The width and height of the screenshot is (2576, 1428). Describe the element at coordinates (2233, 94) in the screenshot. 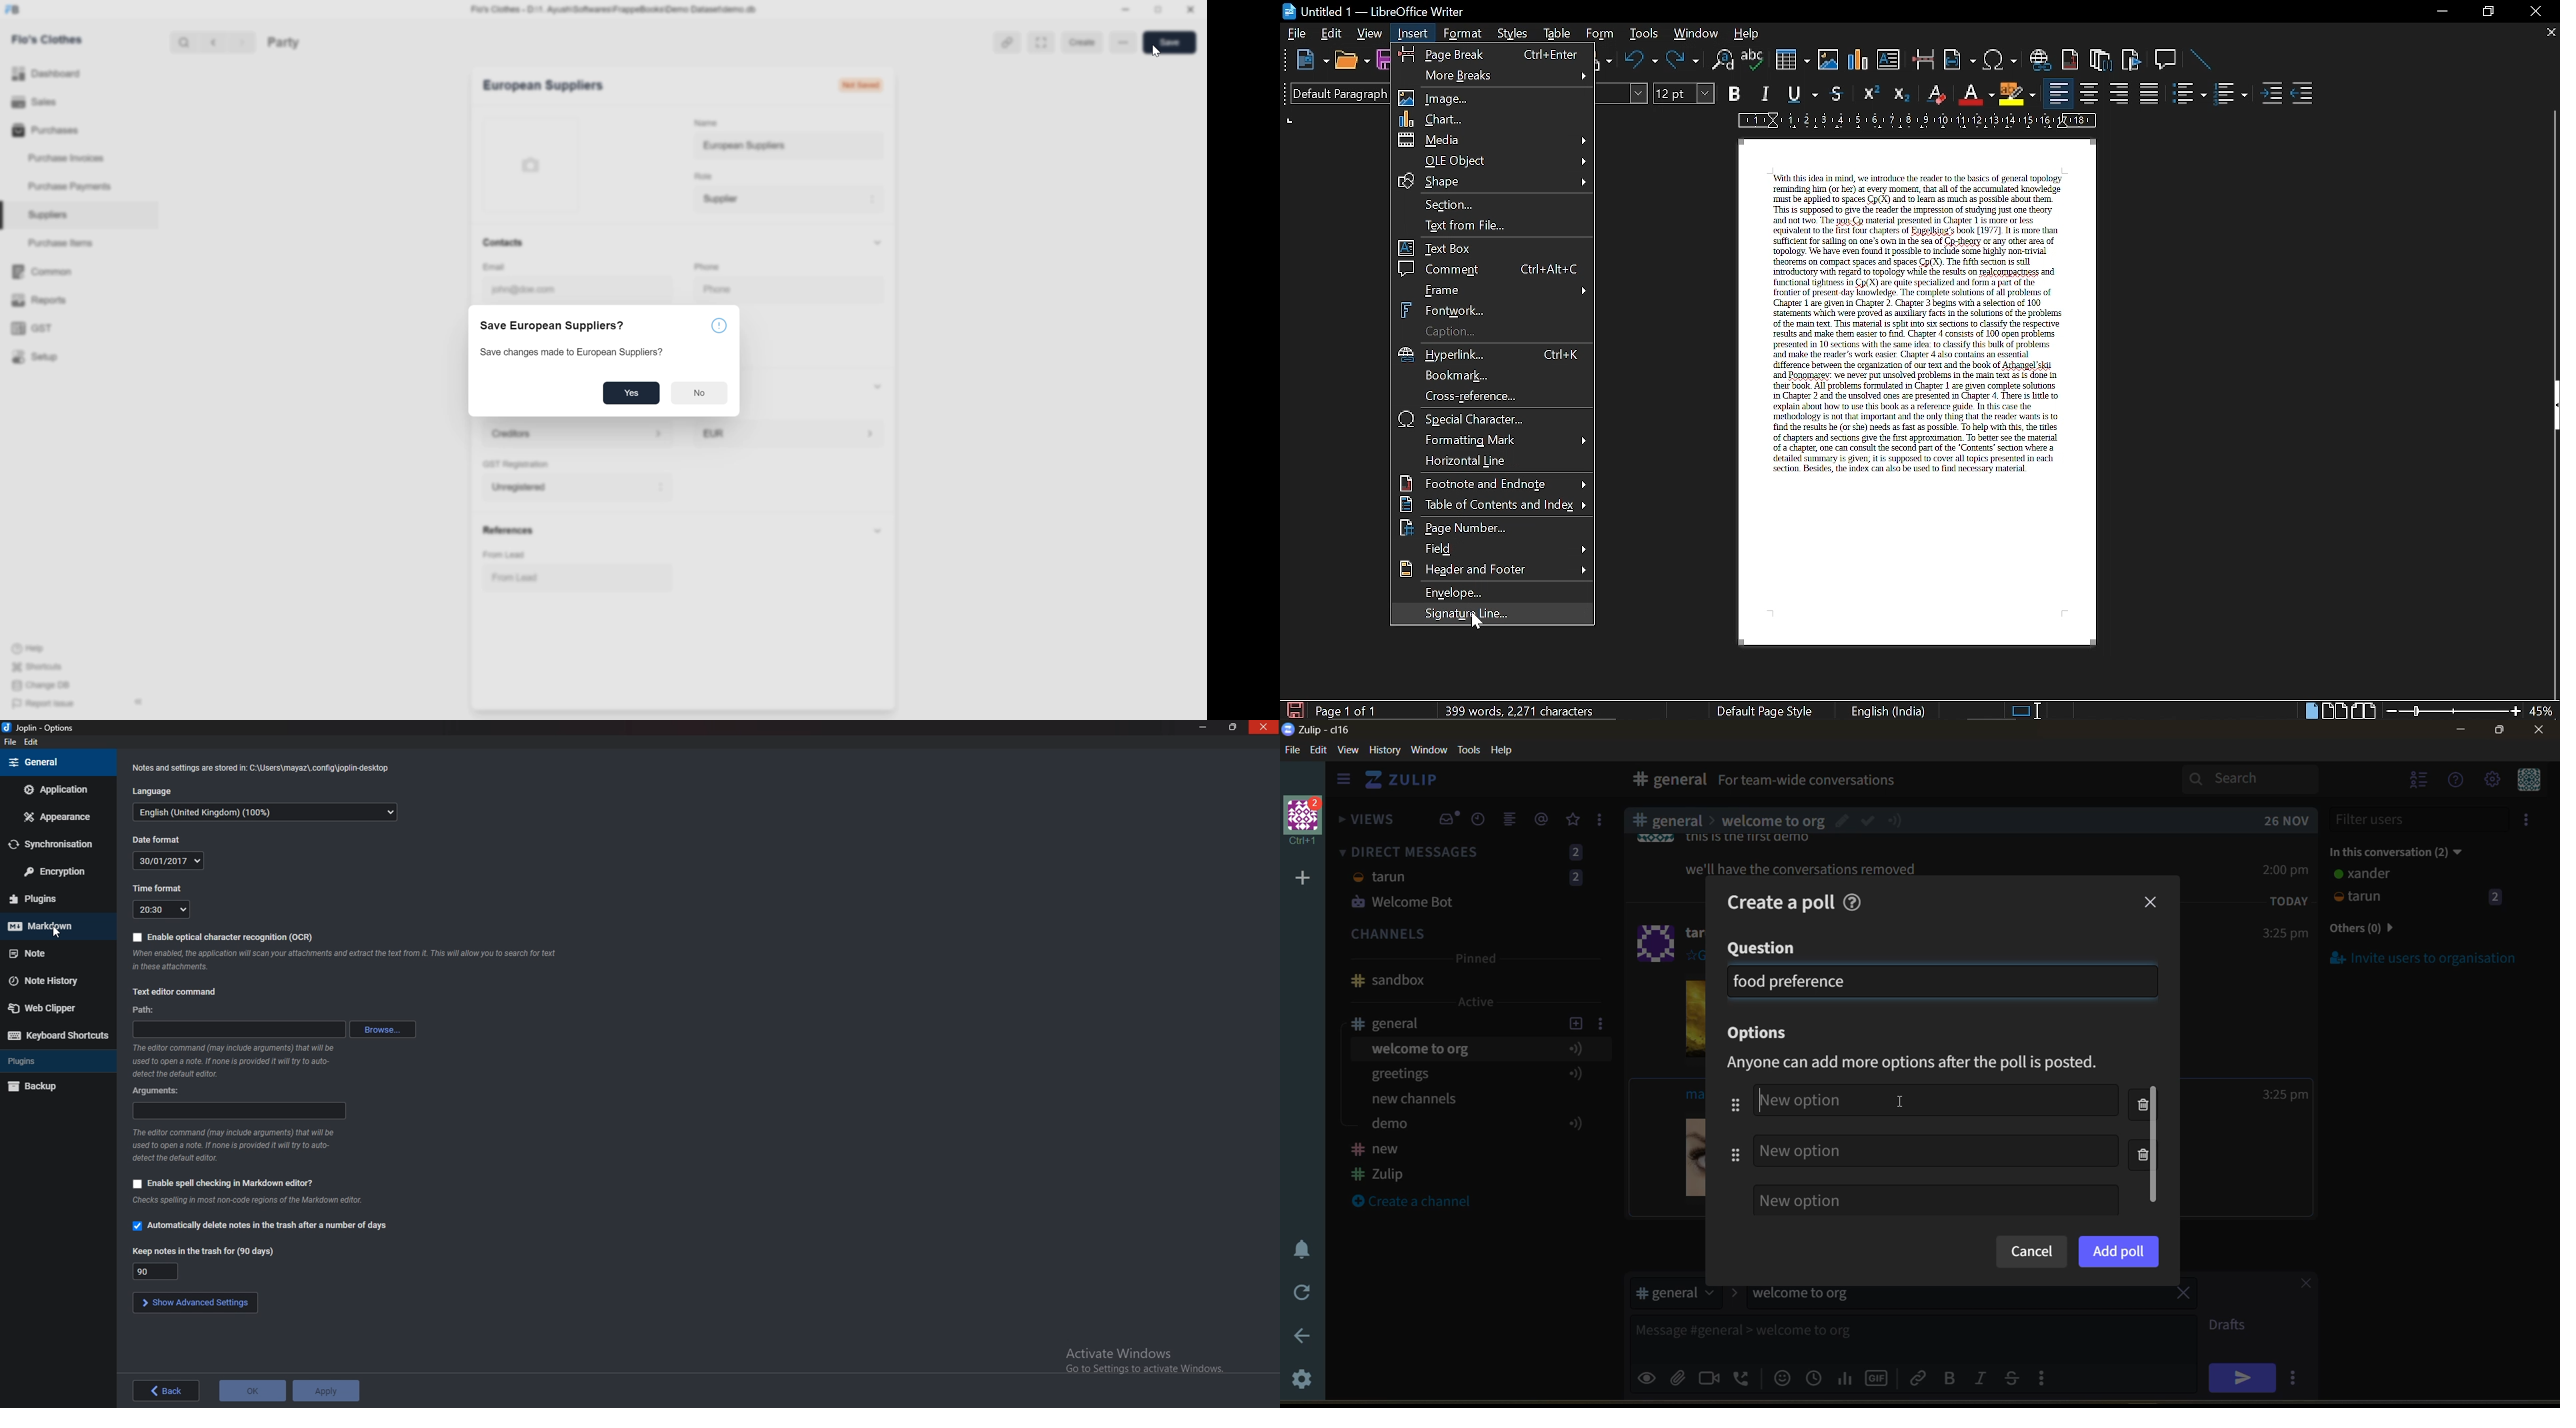

I see `toggle ordered list` at that location.